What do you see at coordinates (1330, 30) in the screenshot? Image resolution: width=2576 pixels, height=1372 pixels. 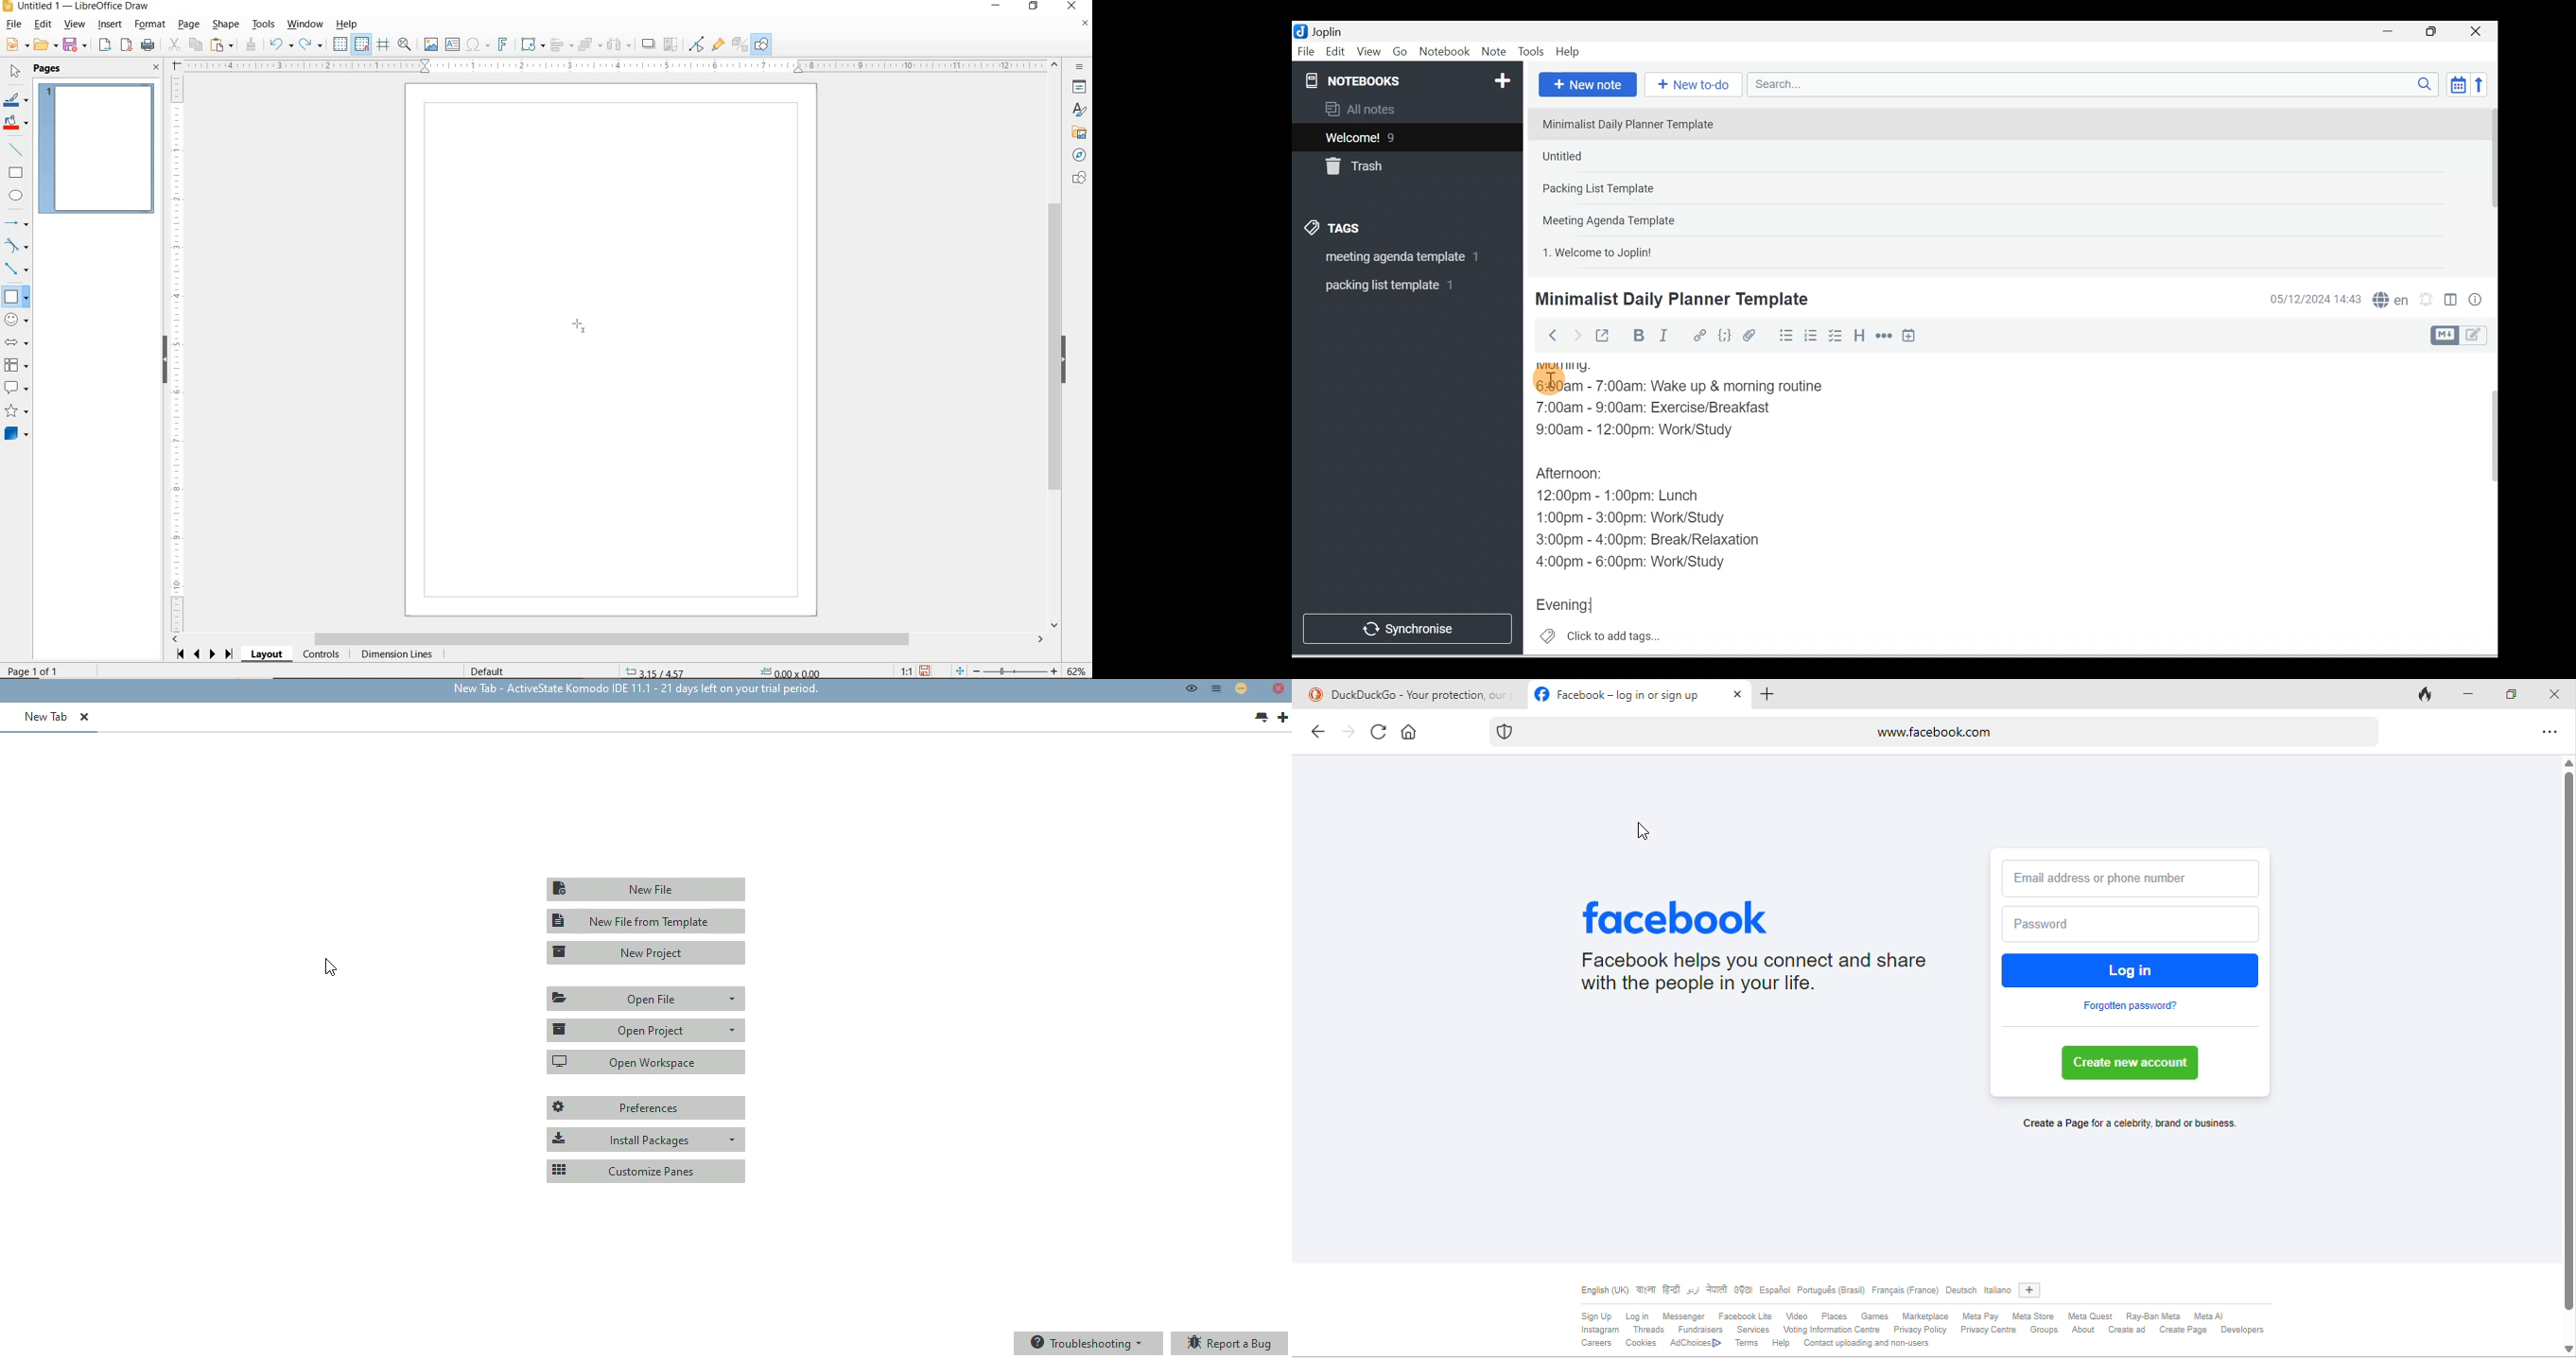 I see `Joplin` at bounding box center [1330, 30].